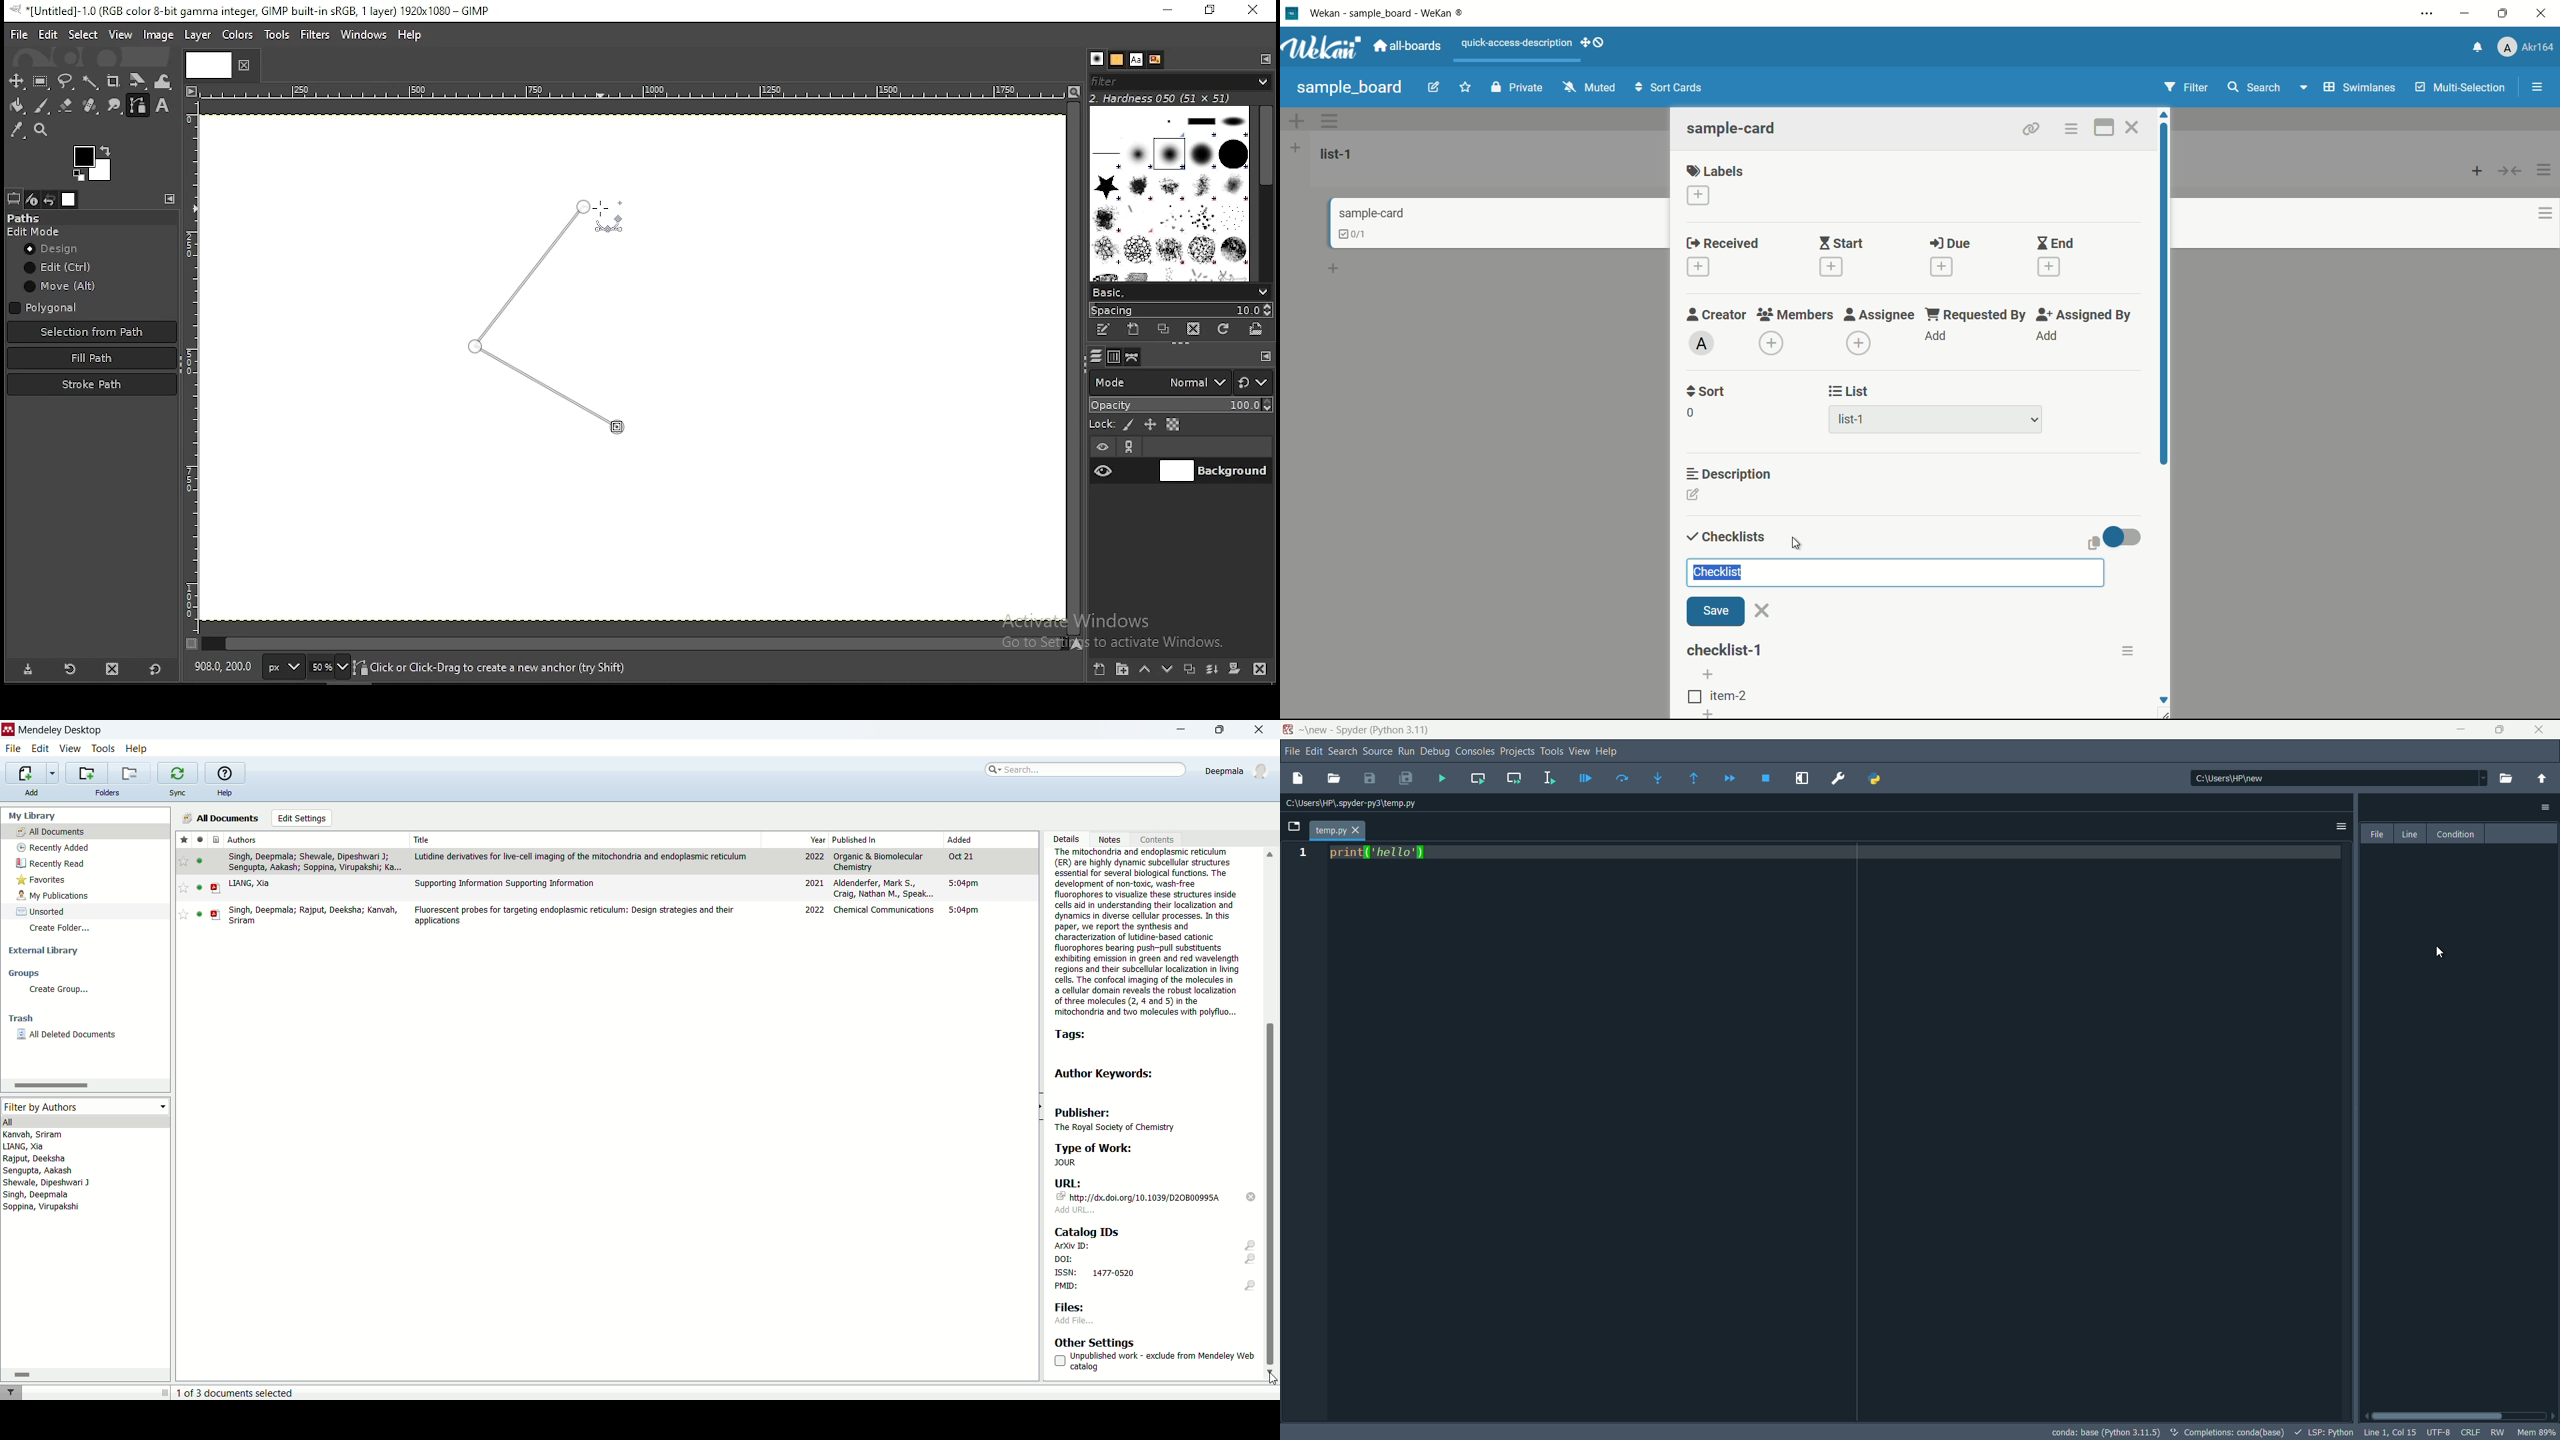 The height and width of the screenshot is (1456, 2576). Describe the element at coordinates (2055, 244) in the screenshot. I see `end` at that location.